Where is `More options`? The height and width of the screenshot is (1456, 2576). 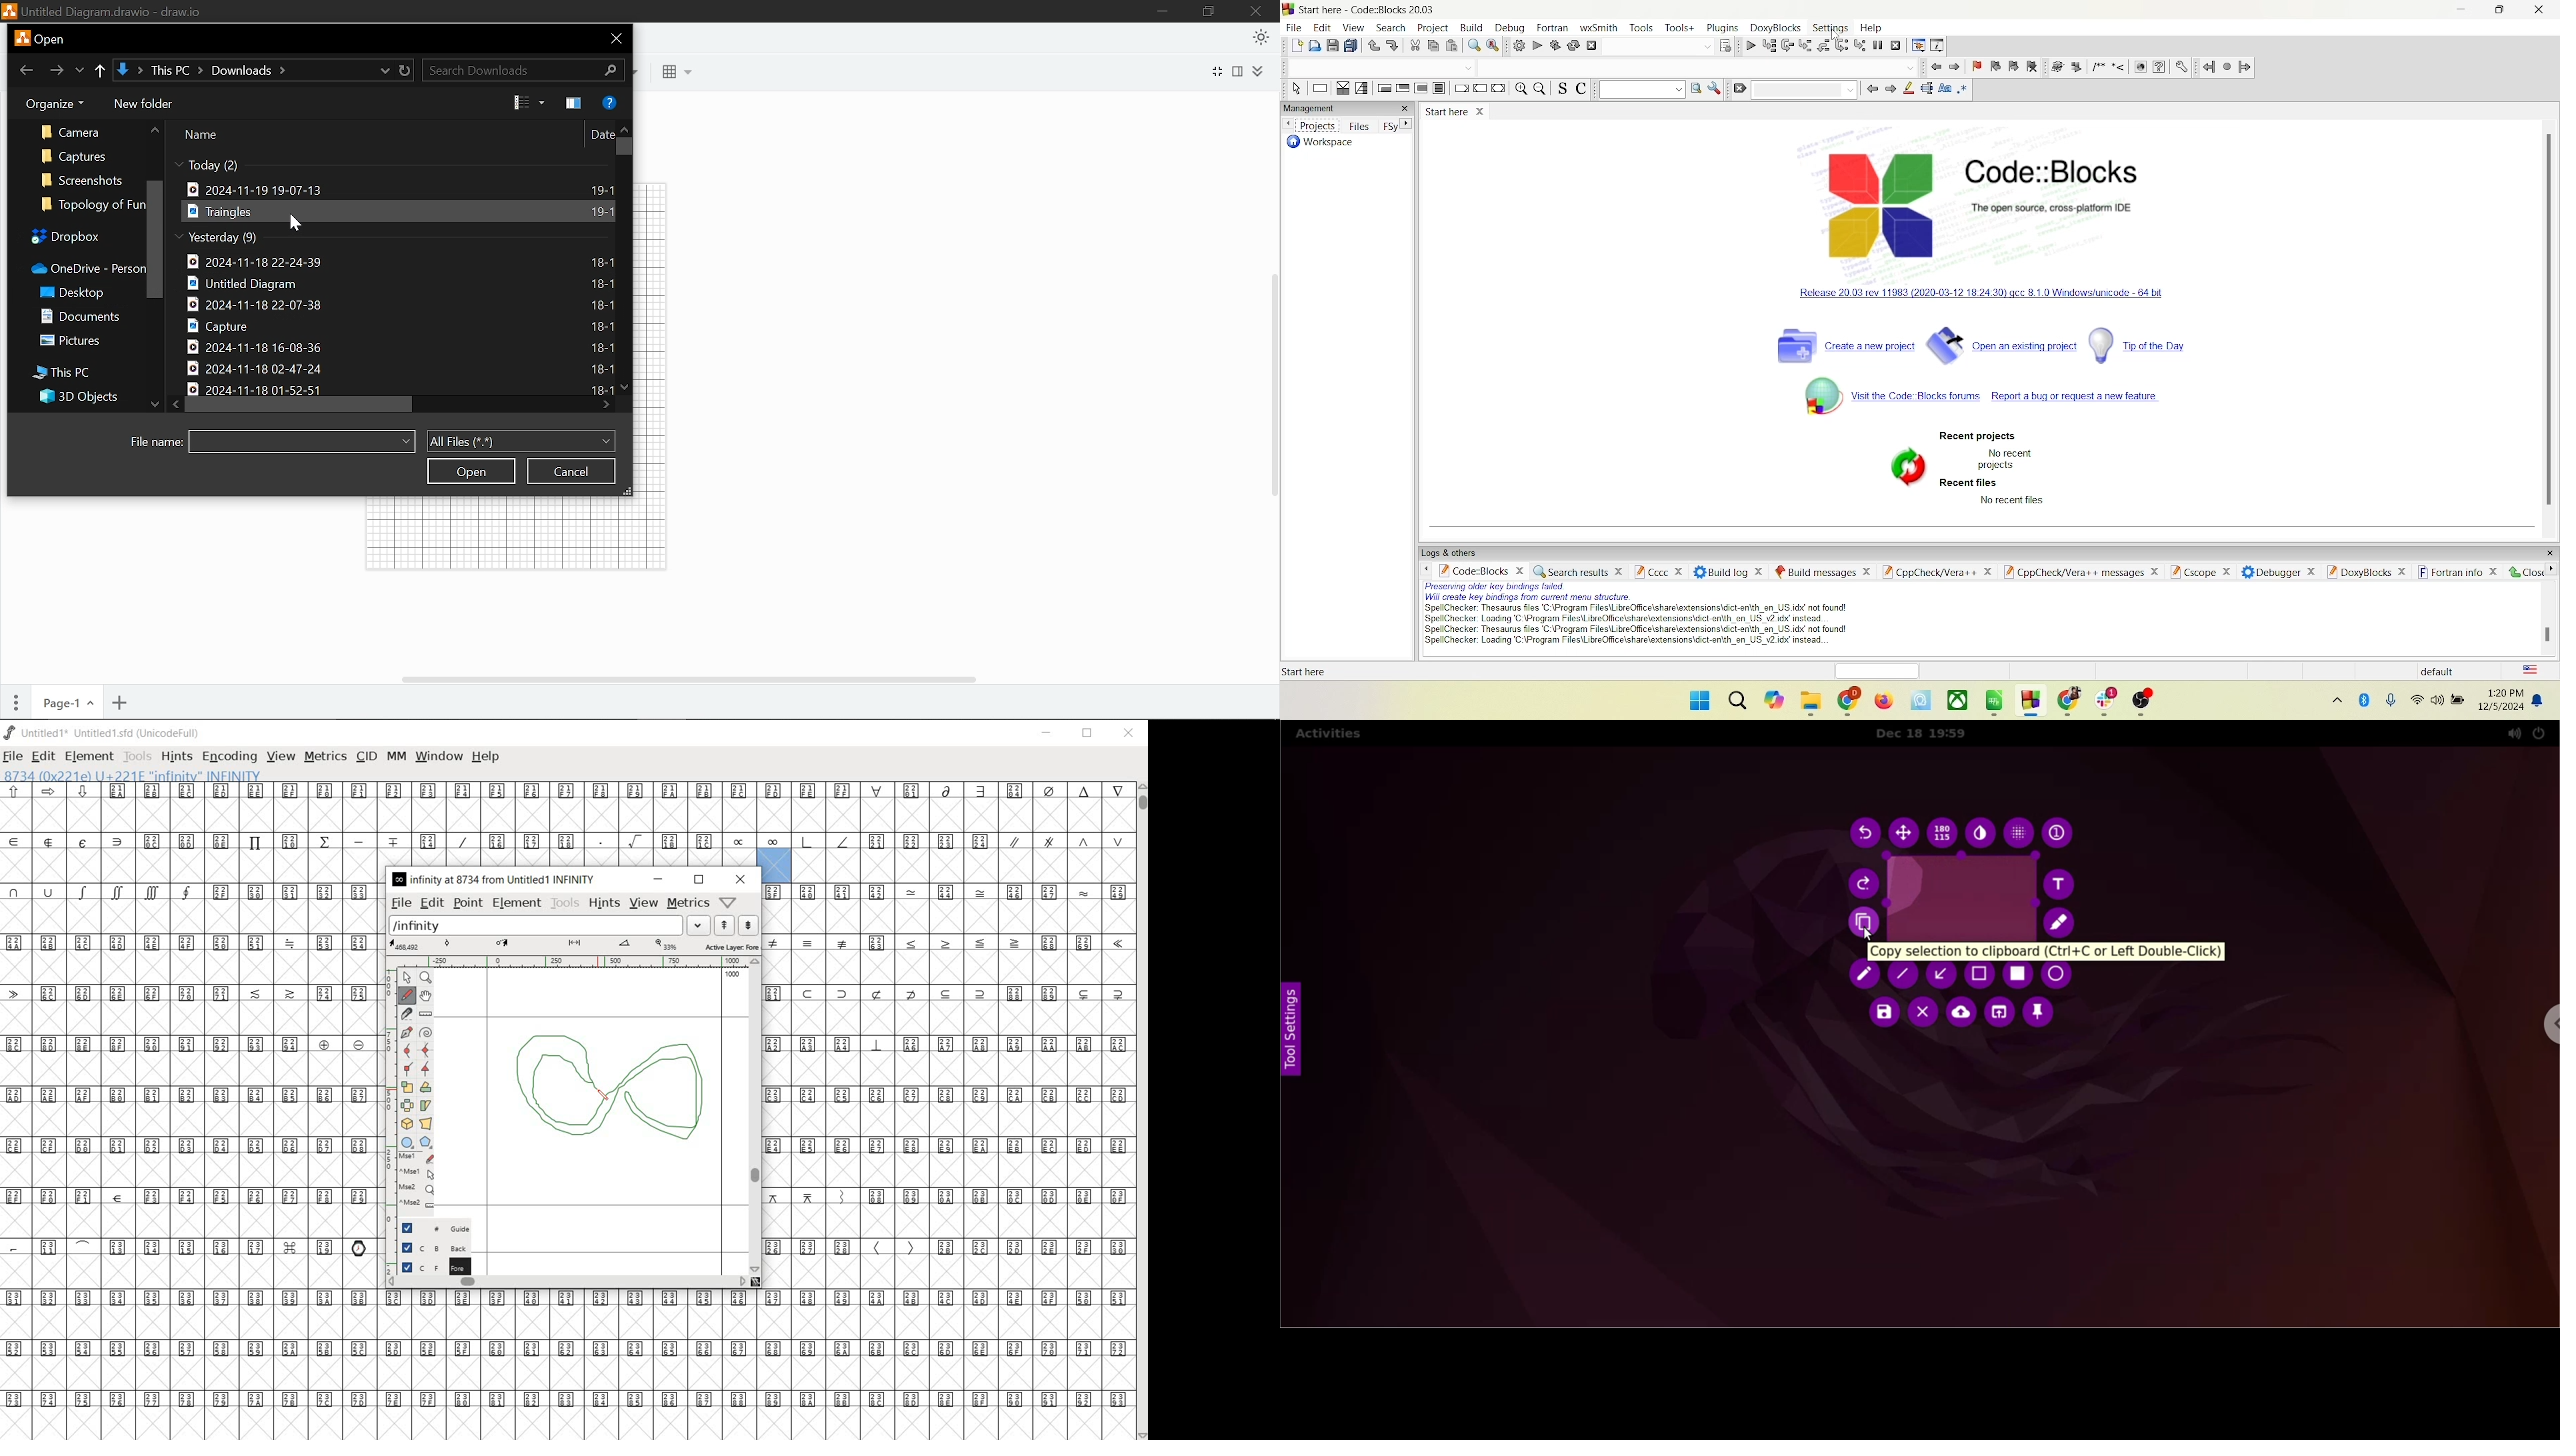 More options is located at coordinates (541, 103).